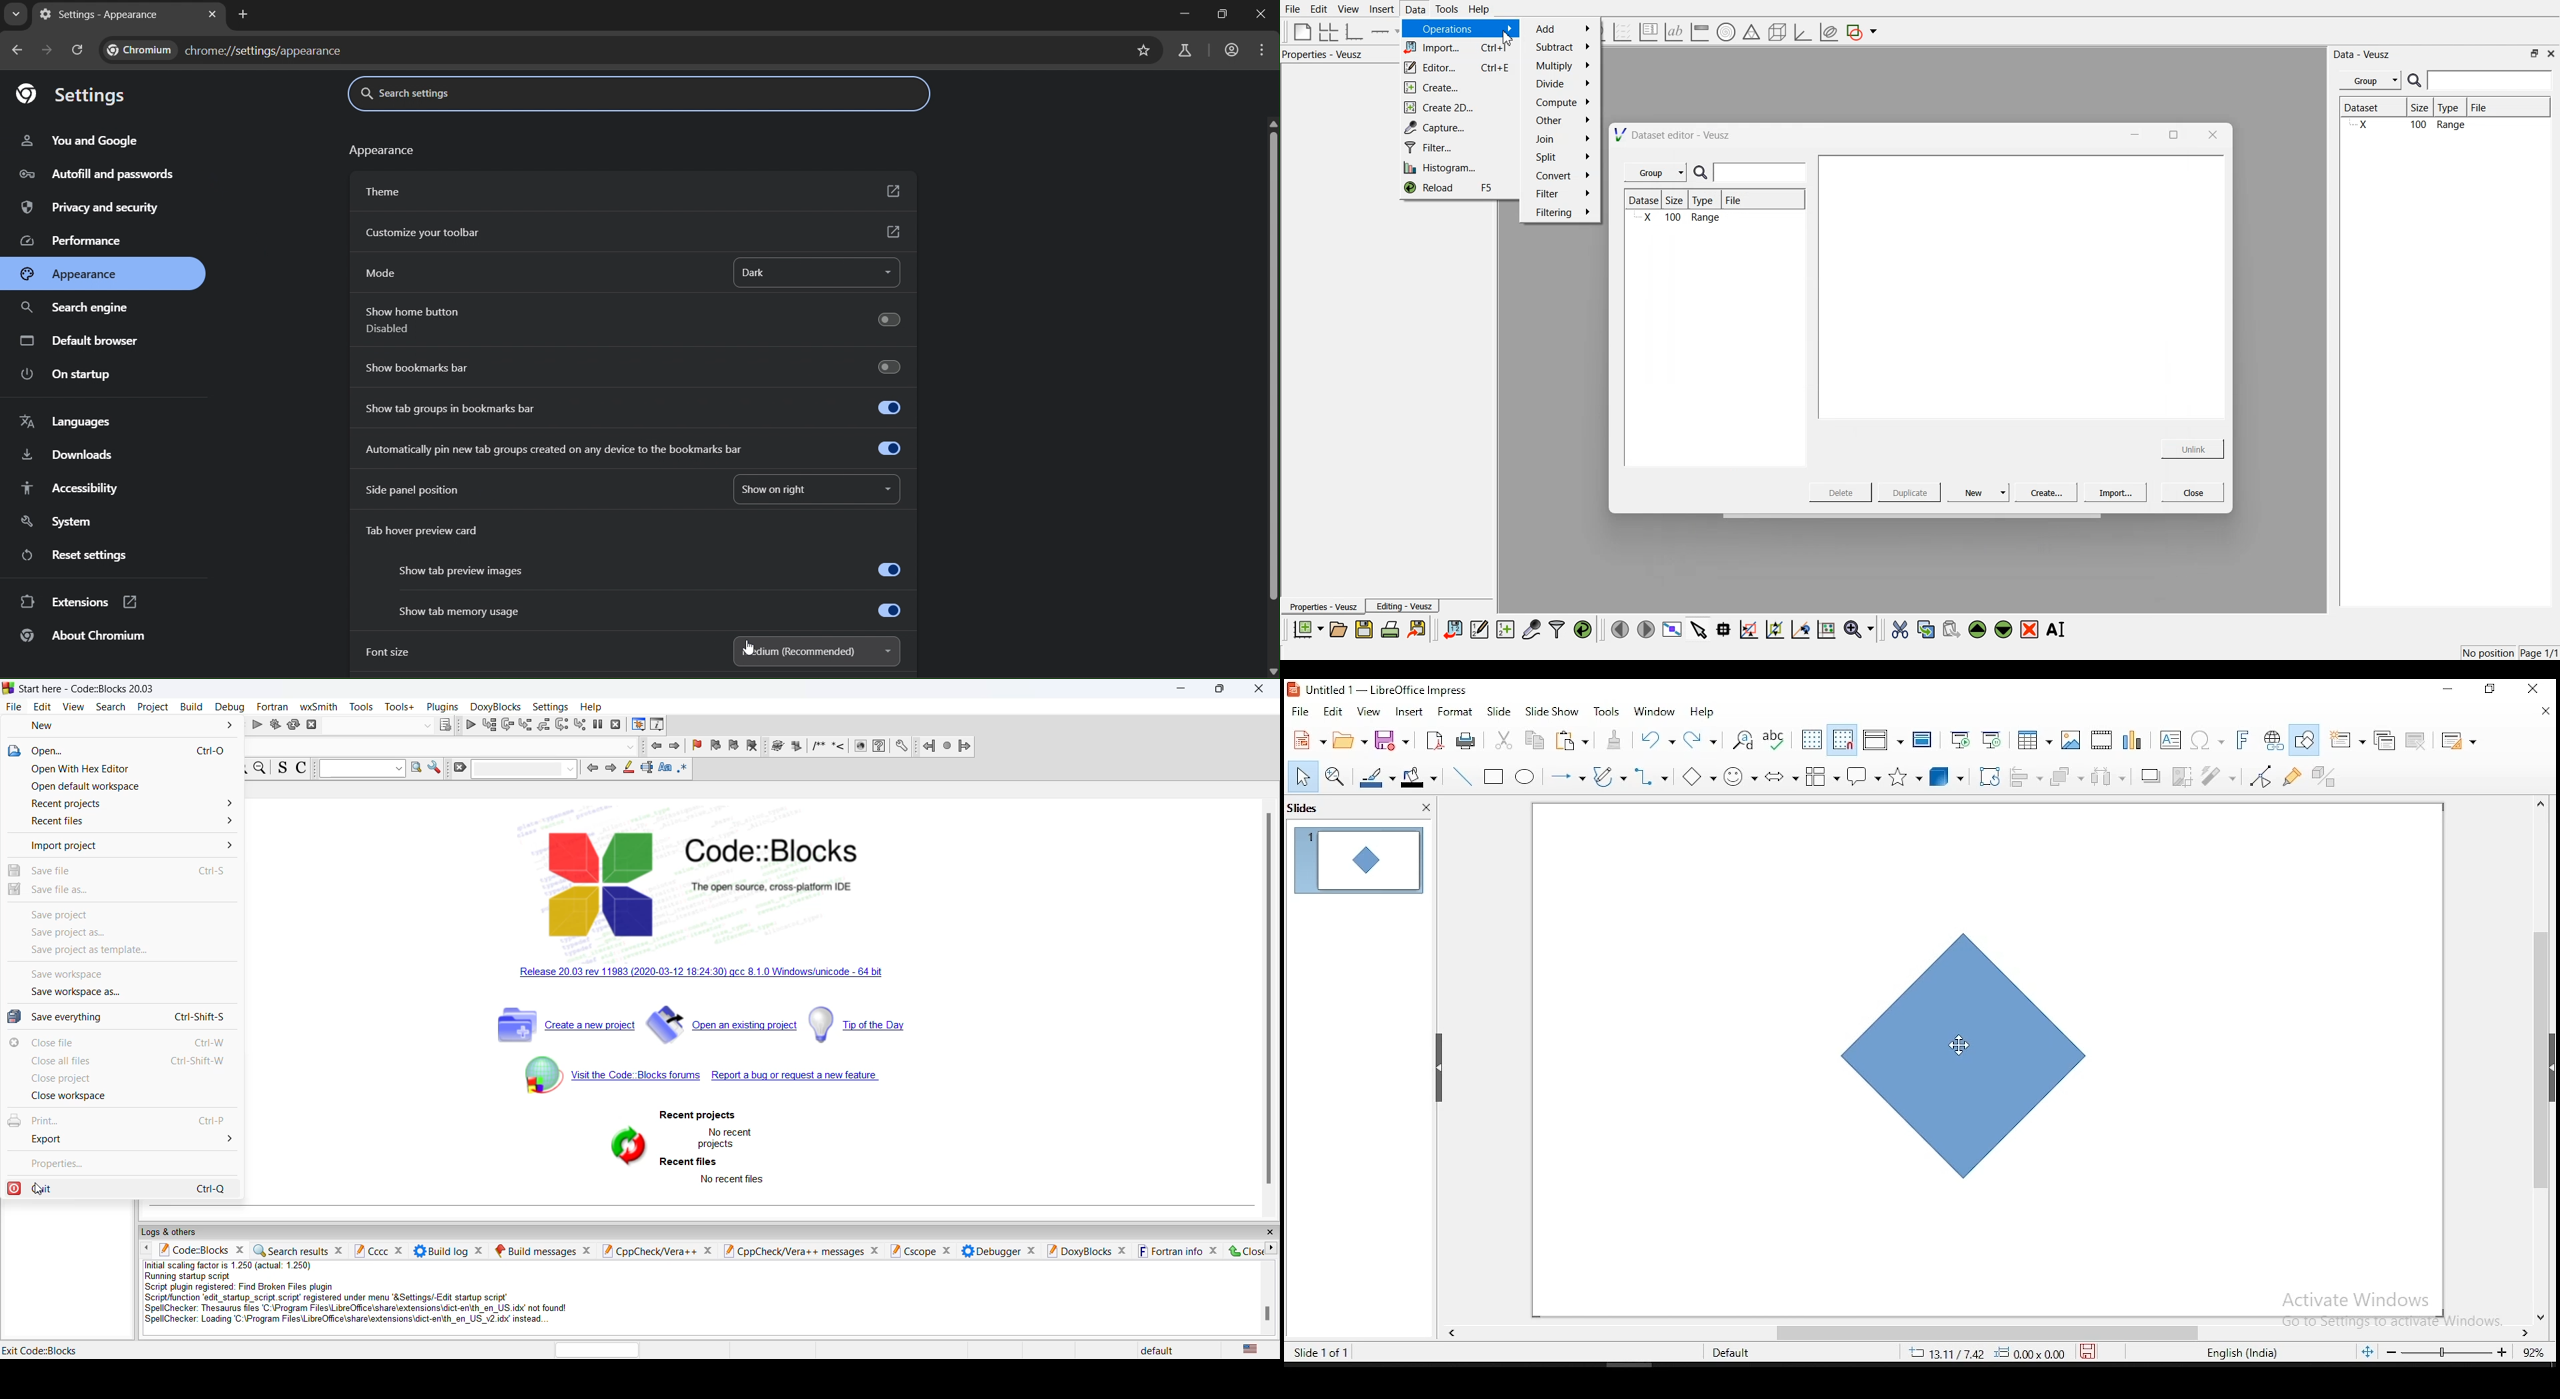 The width and height of the screenshot is (2576, 1400). Describe the element at coordinates (1645, 200) in the screenshot. I see `Dataset` at that location.